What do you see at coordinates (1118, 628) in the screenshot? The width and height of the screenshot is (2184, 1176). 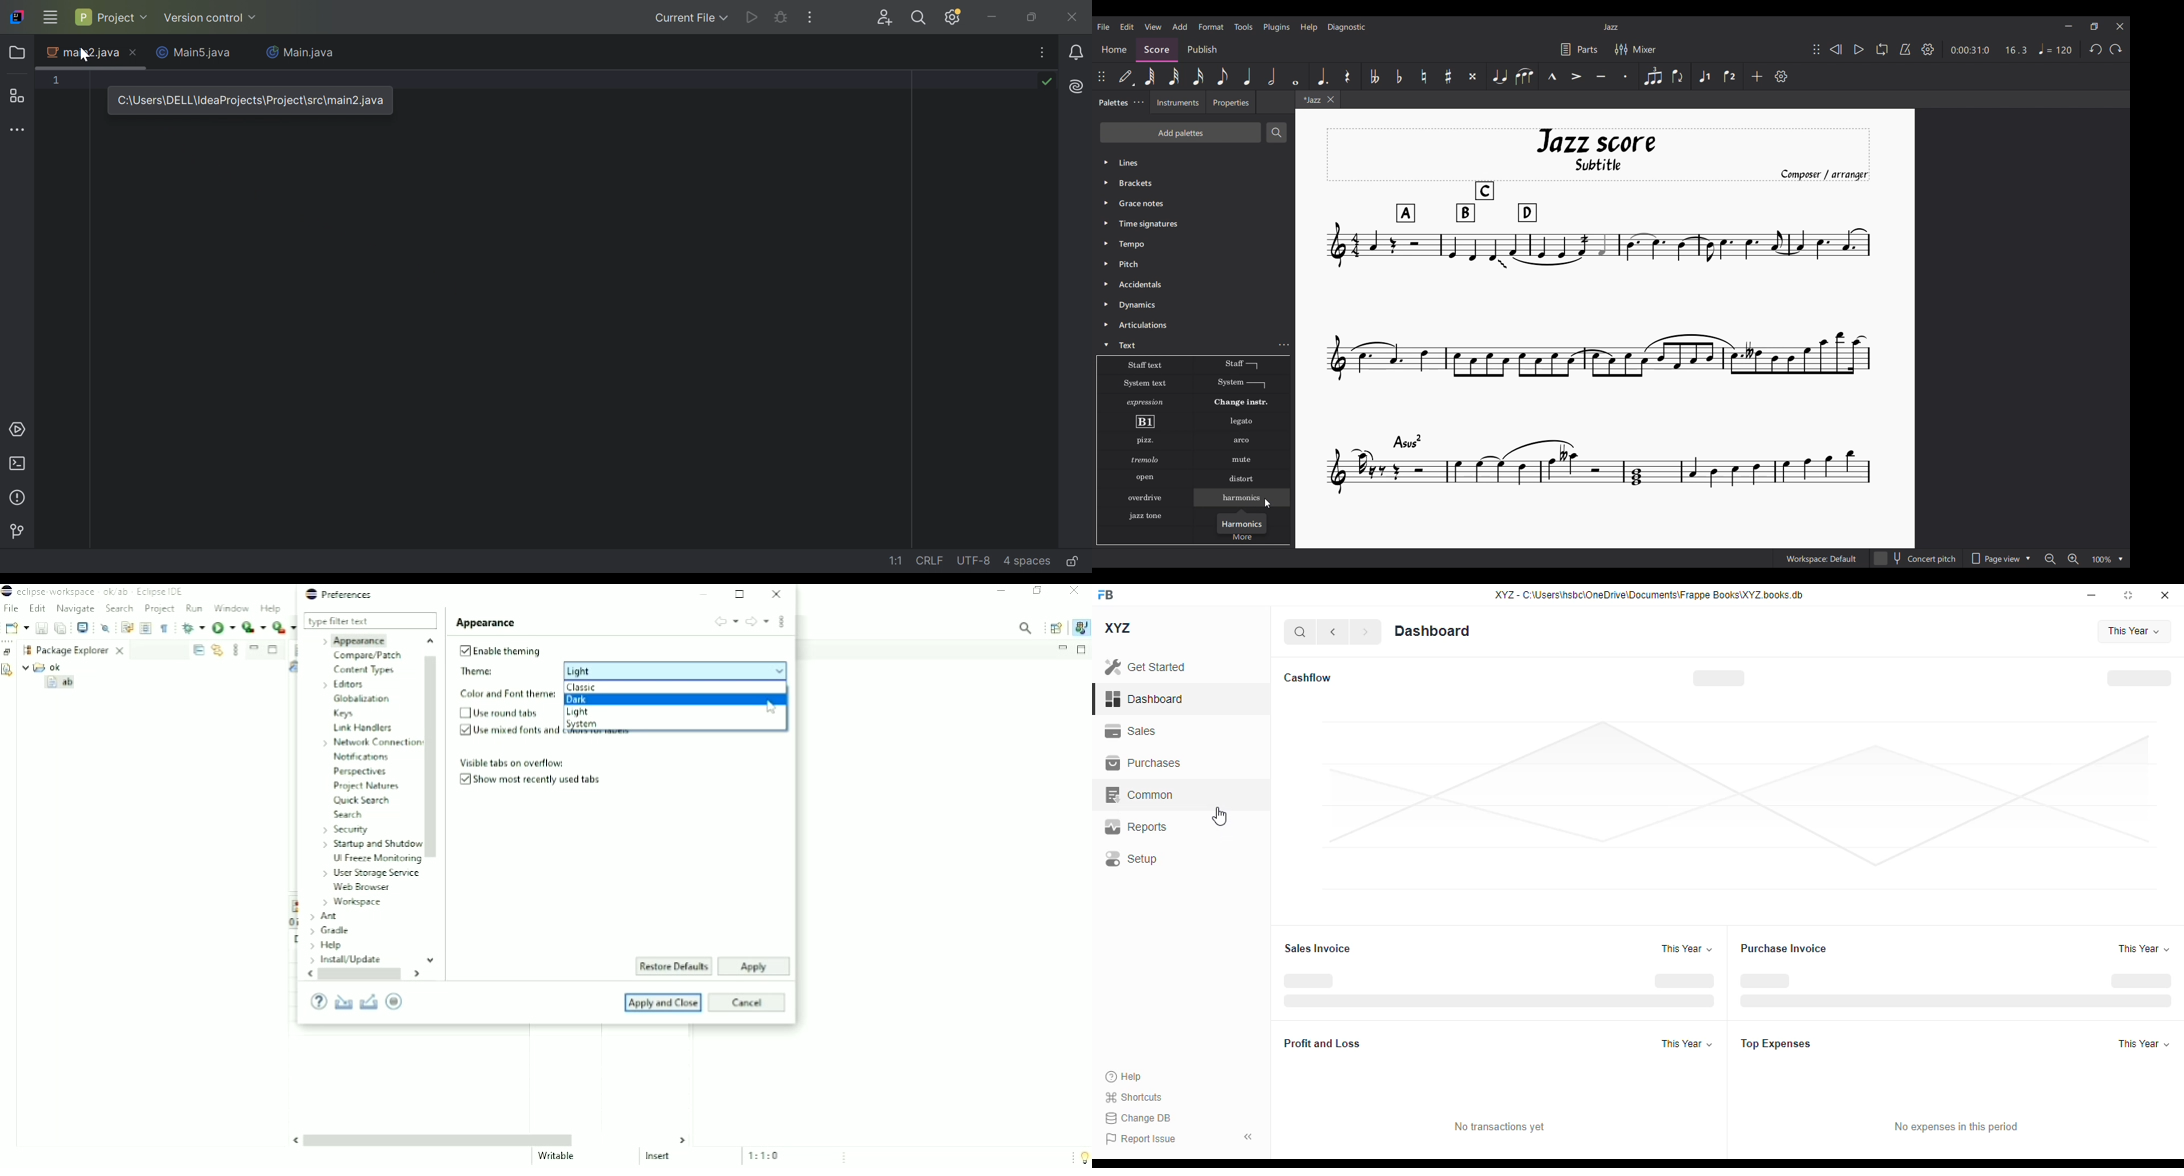 I see `XYZ` at bounding box center [1118, 628].